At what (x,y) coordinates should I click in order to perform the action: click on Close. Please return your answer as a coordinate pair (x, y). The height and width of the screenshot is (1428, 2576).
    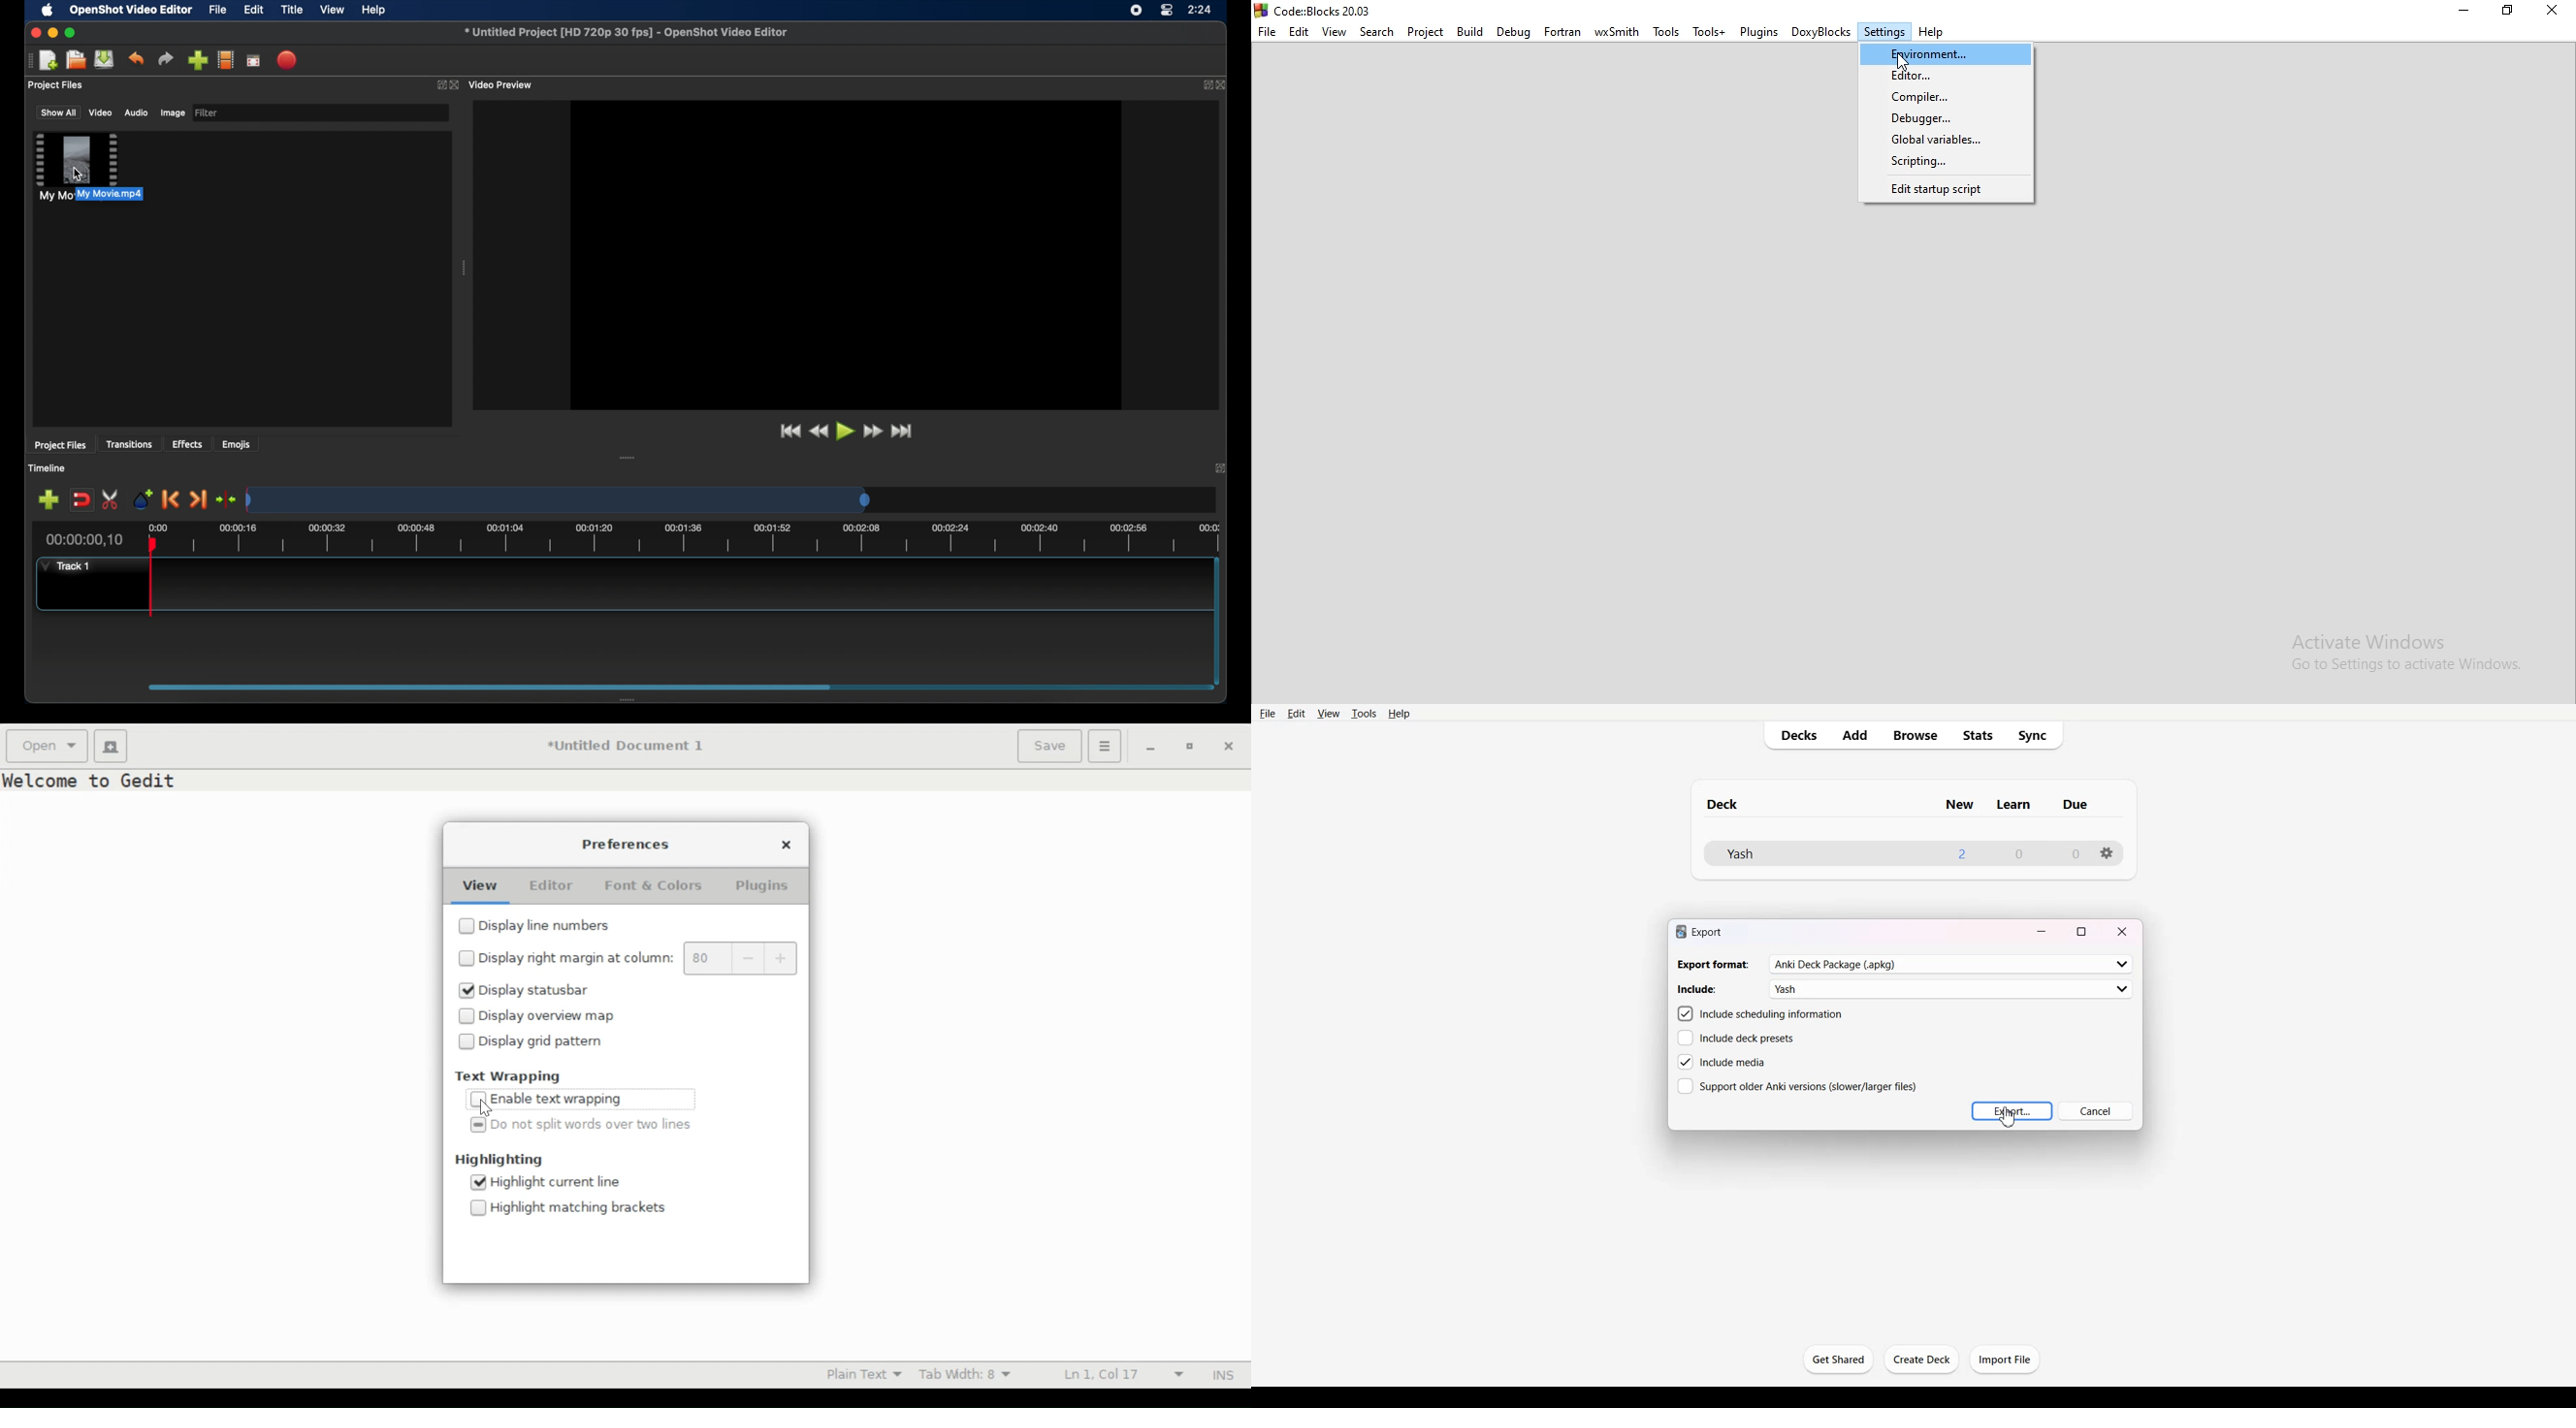
    Looking at the image, I should click on (1230, 748).